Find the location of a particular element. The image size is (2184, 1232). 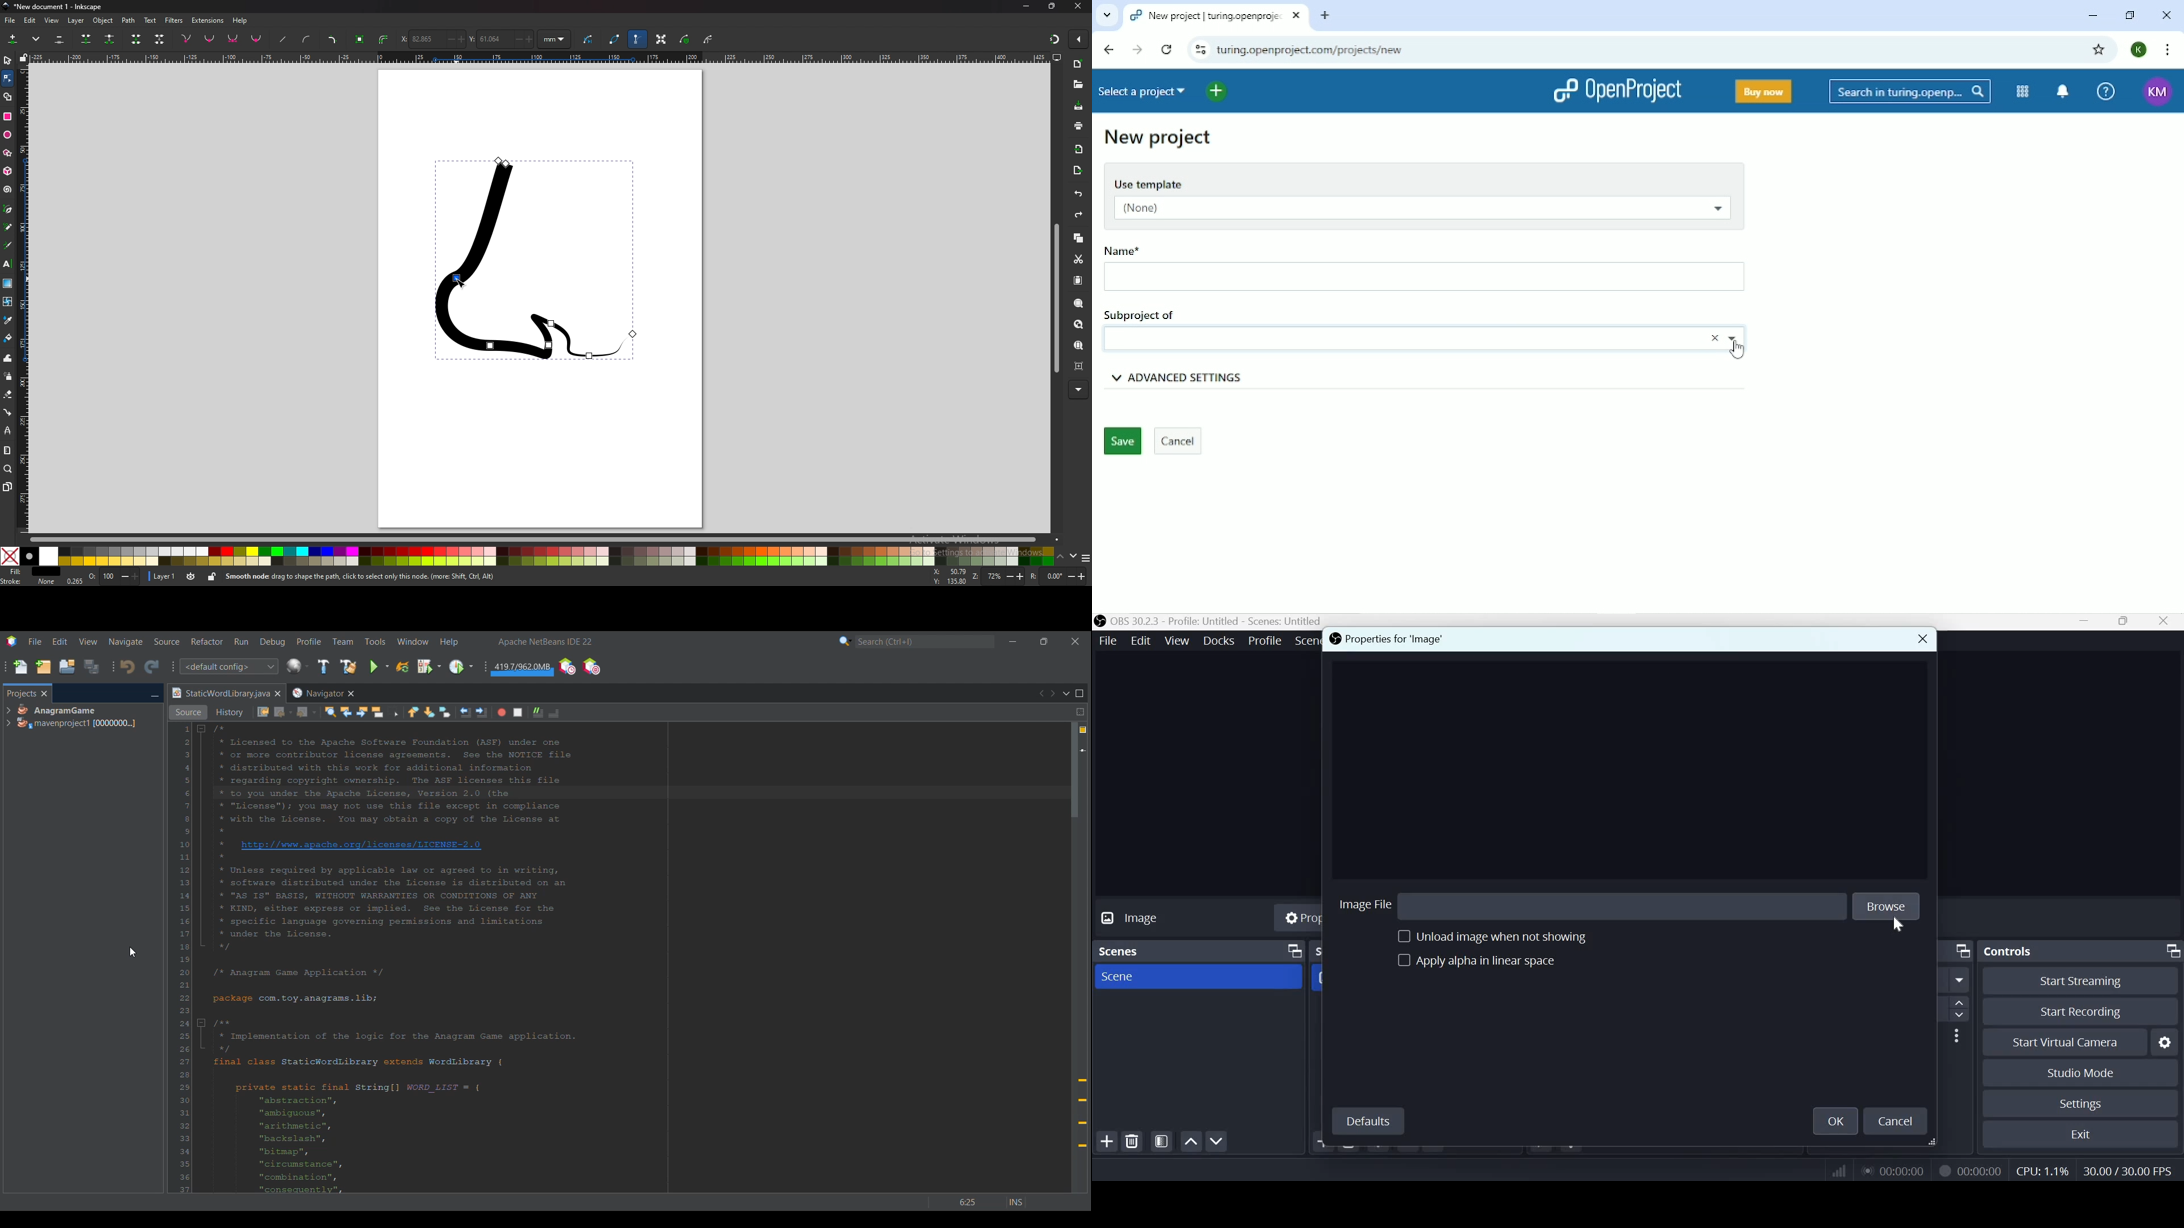

View site information is located at coordinates (1198, 49).